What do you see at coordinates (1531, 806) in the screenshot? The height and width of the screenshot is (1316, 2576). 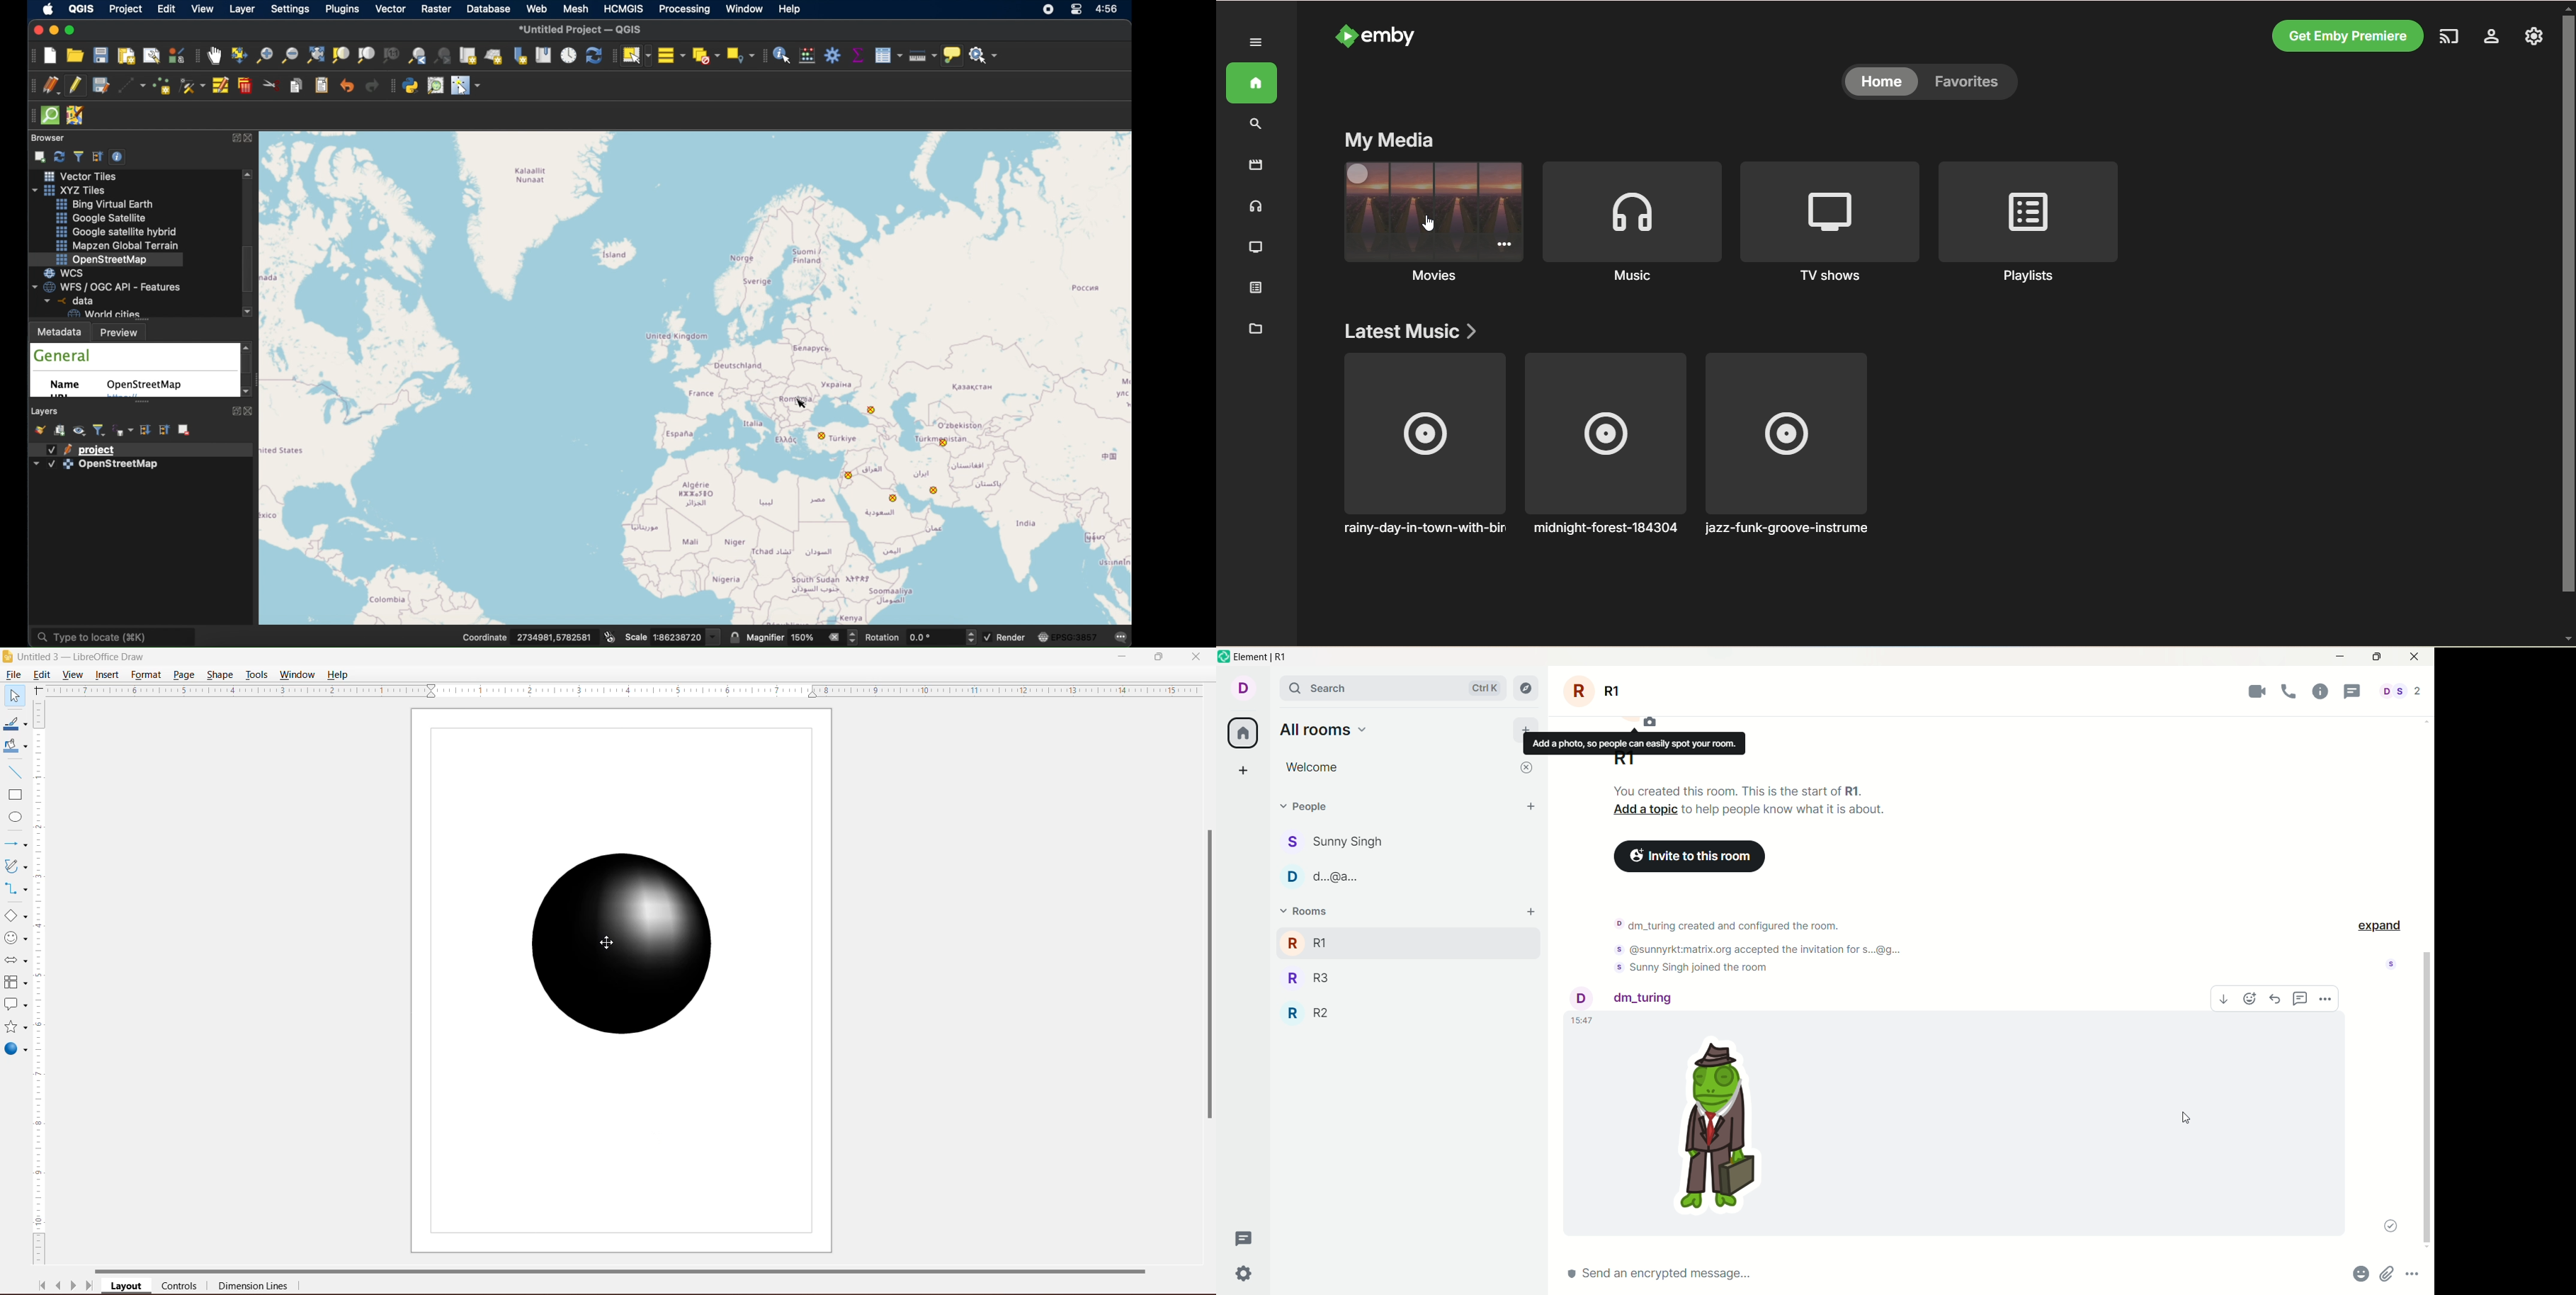 I see `start chat` at bounding box center [1531, 806].